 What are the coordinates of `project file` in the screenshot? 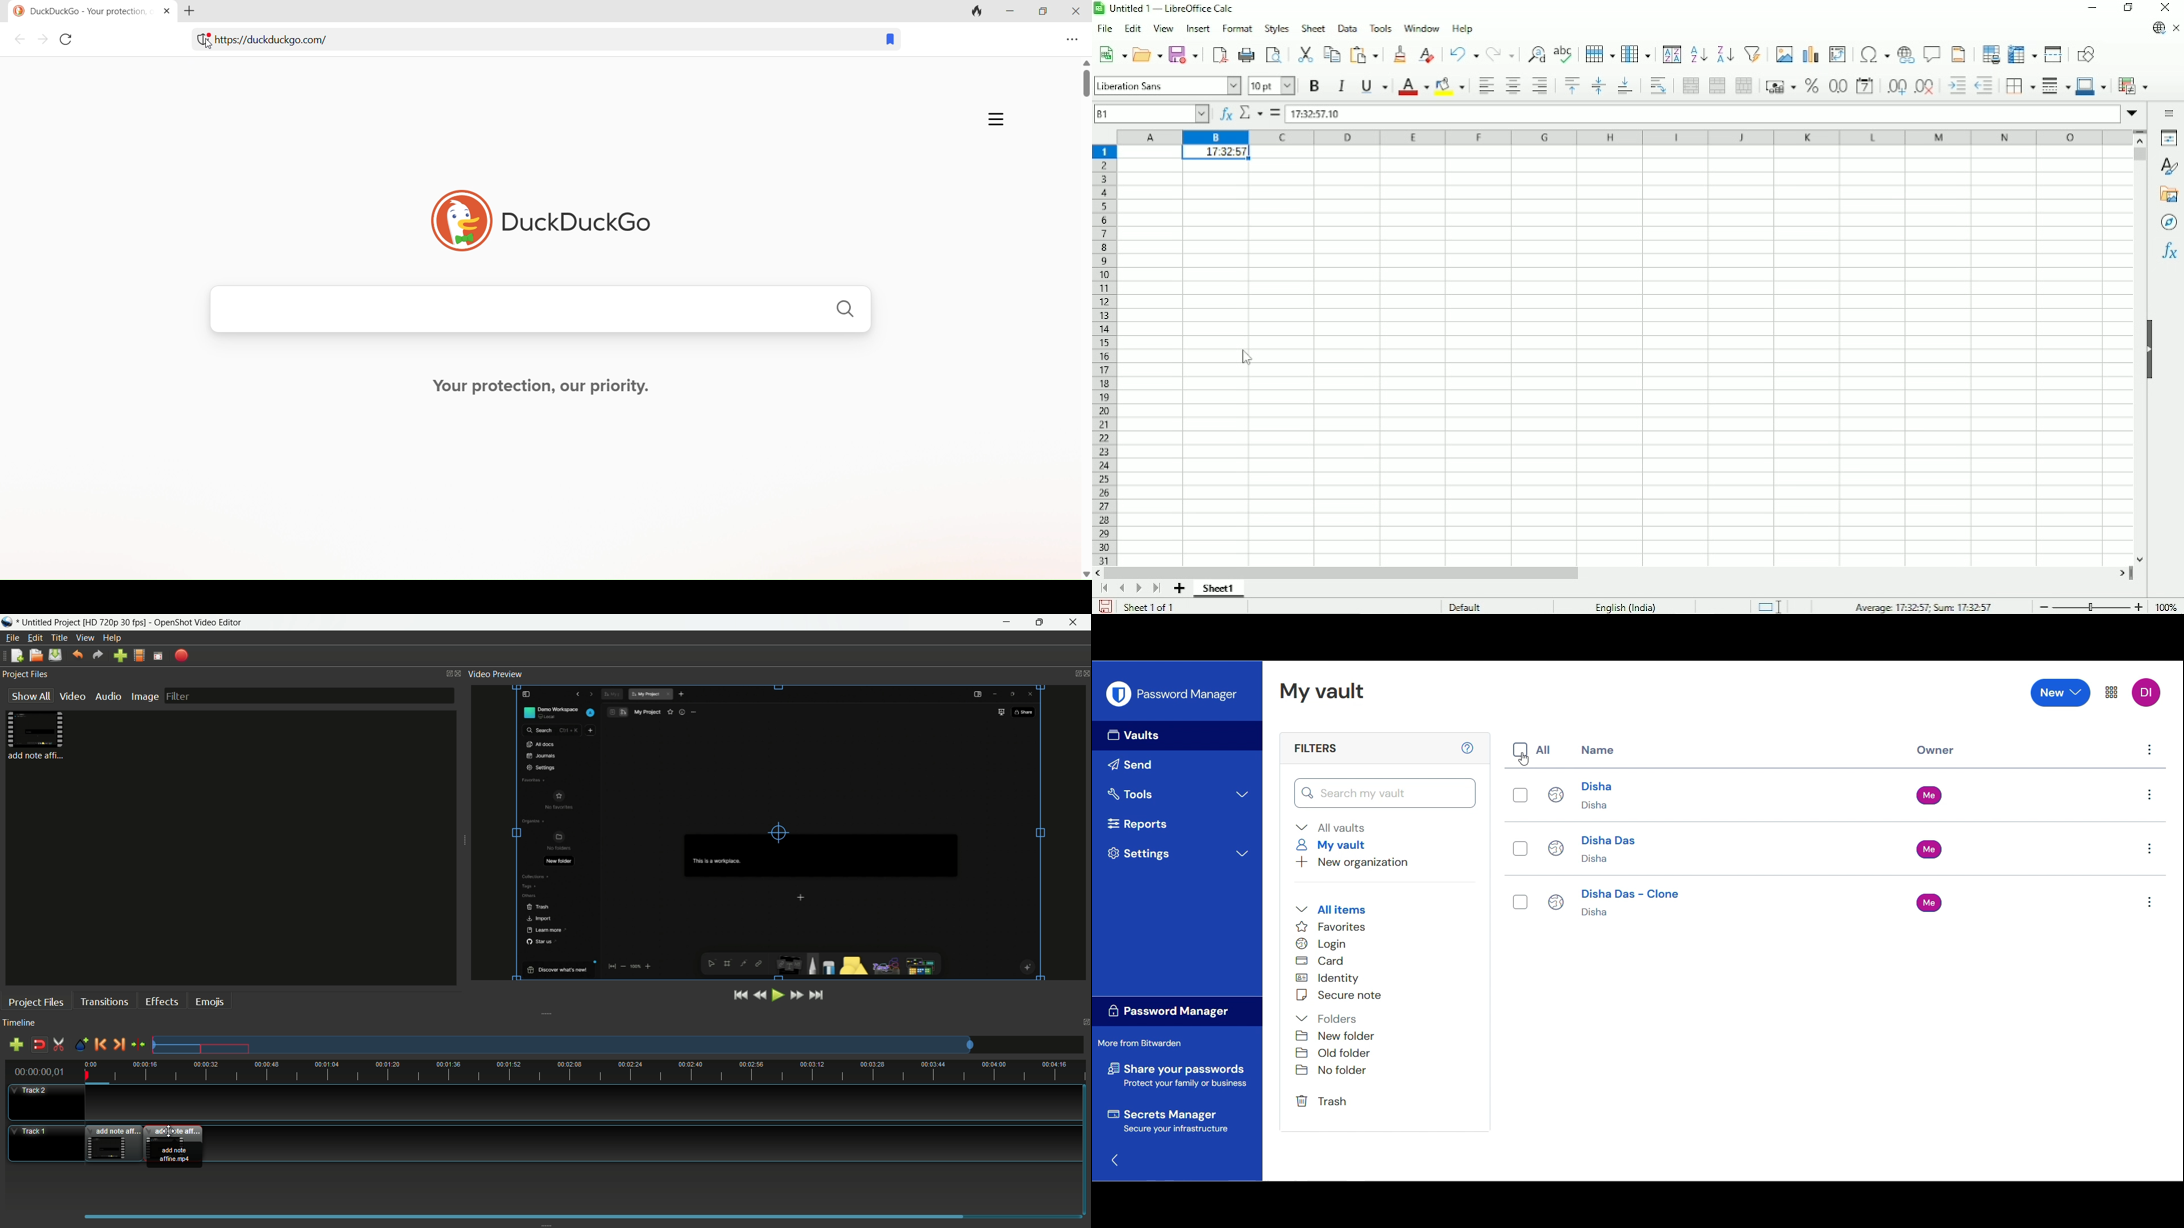 It's located at (36, 736).